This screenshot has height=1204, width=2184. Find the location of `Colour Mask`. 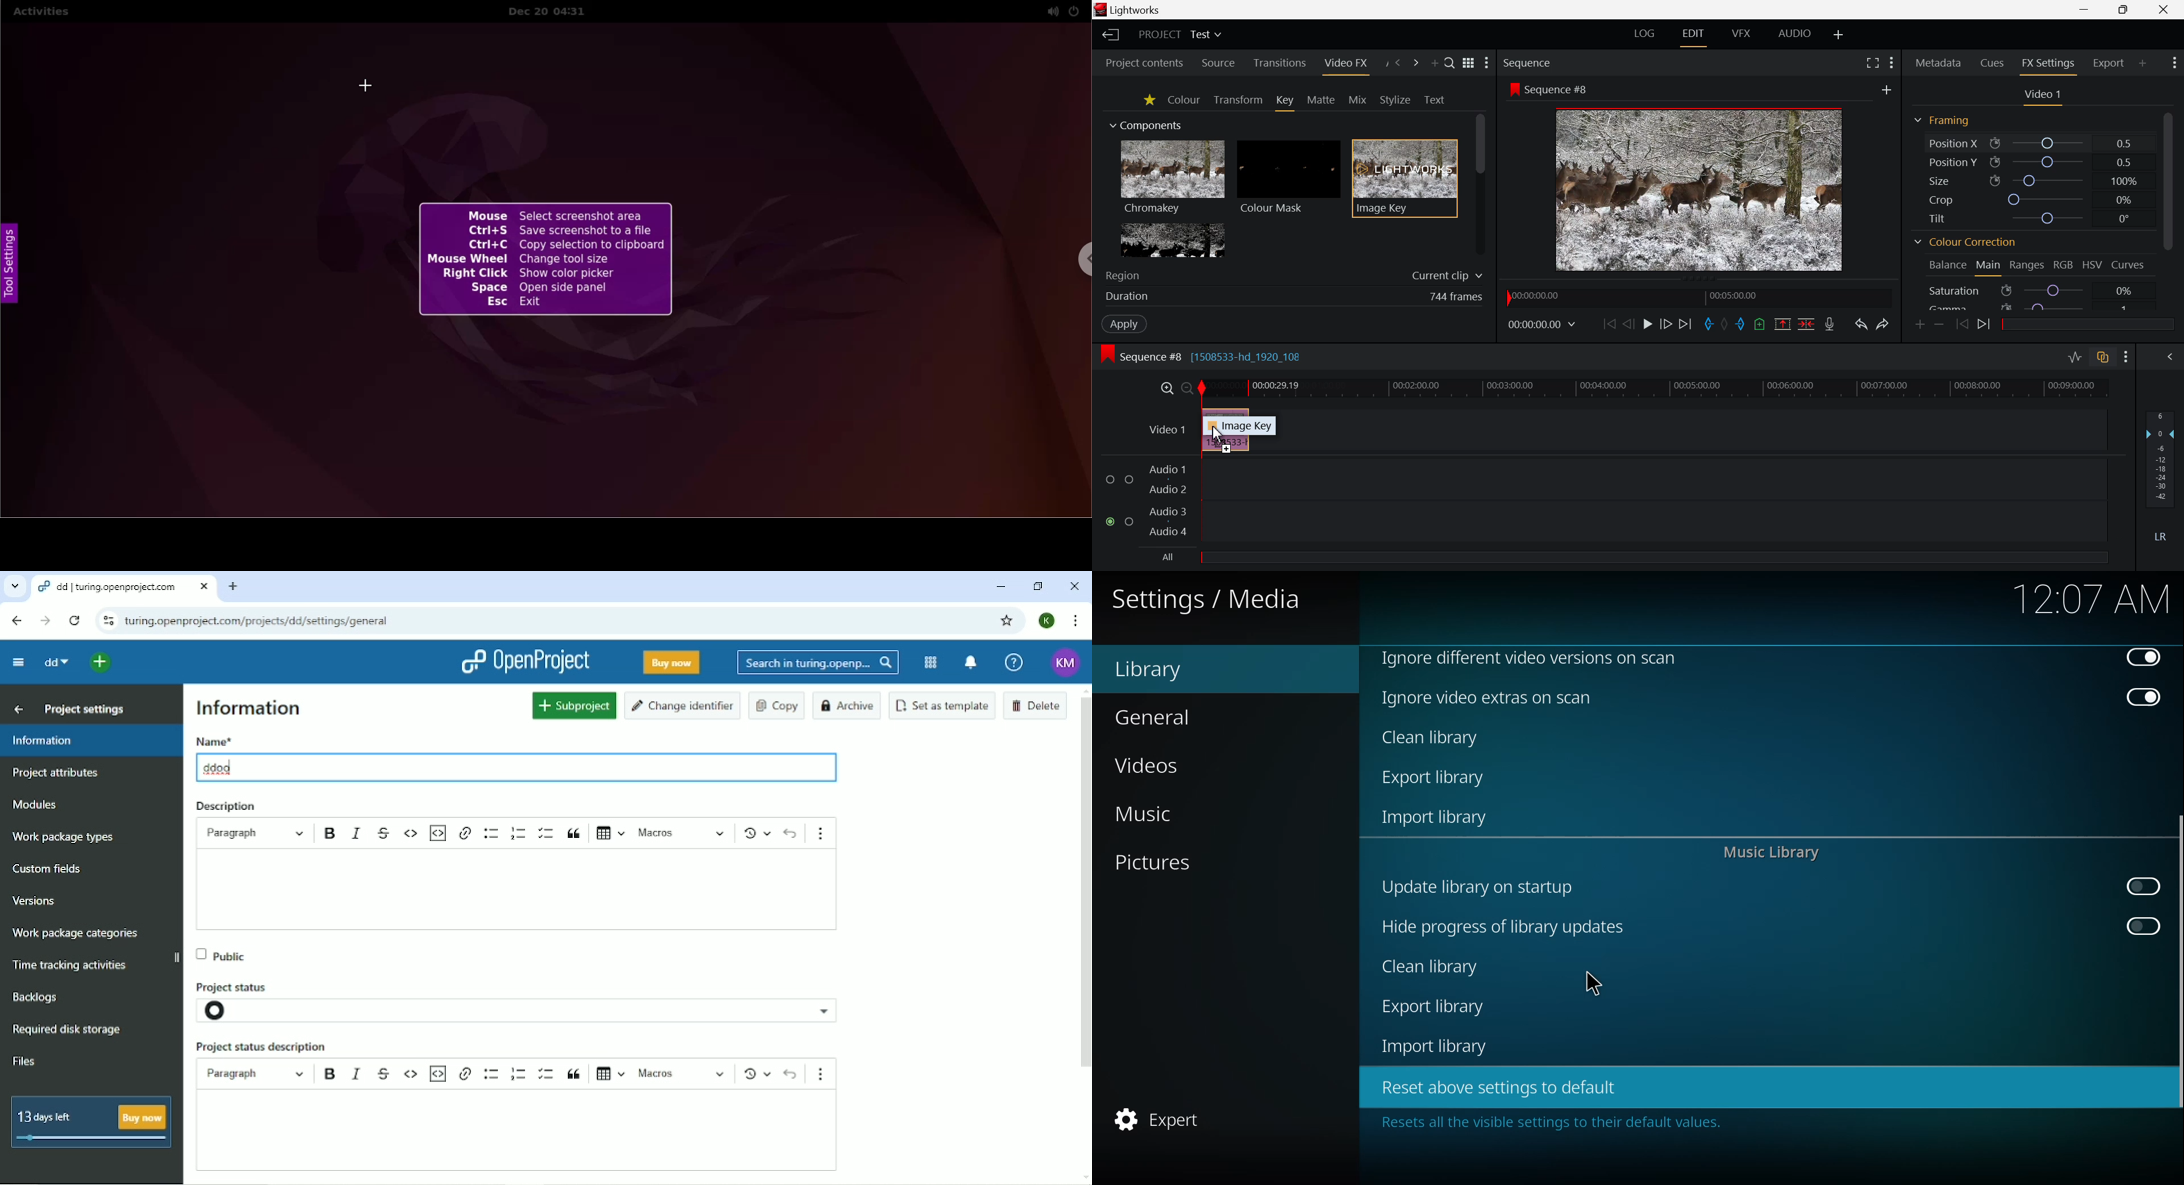

Colour Mask is located at coordinates (1289, 178).